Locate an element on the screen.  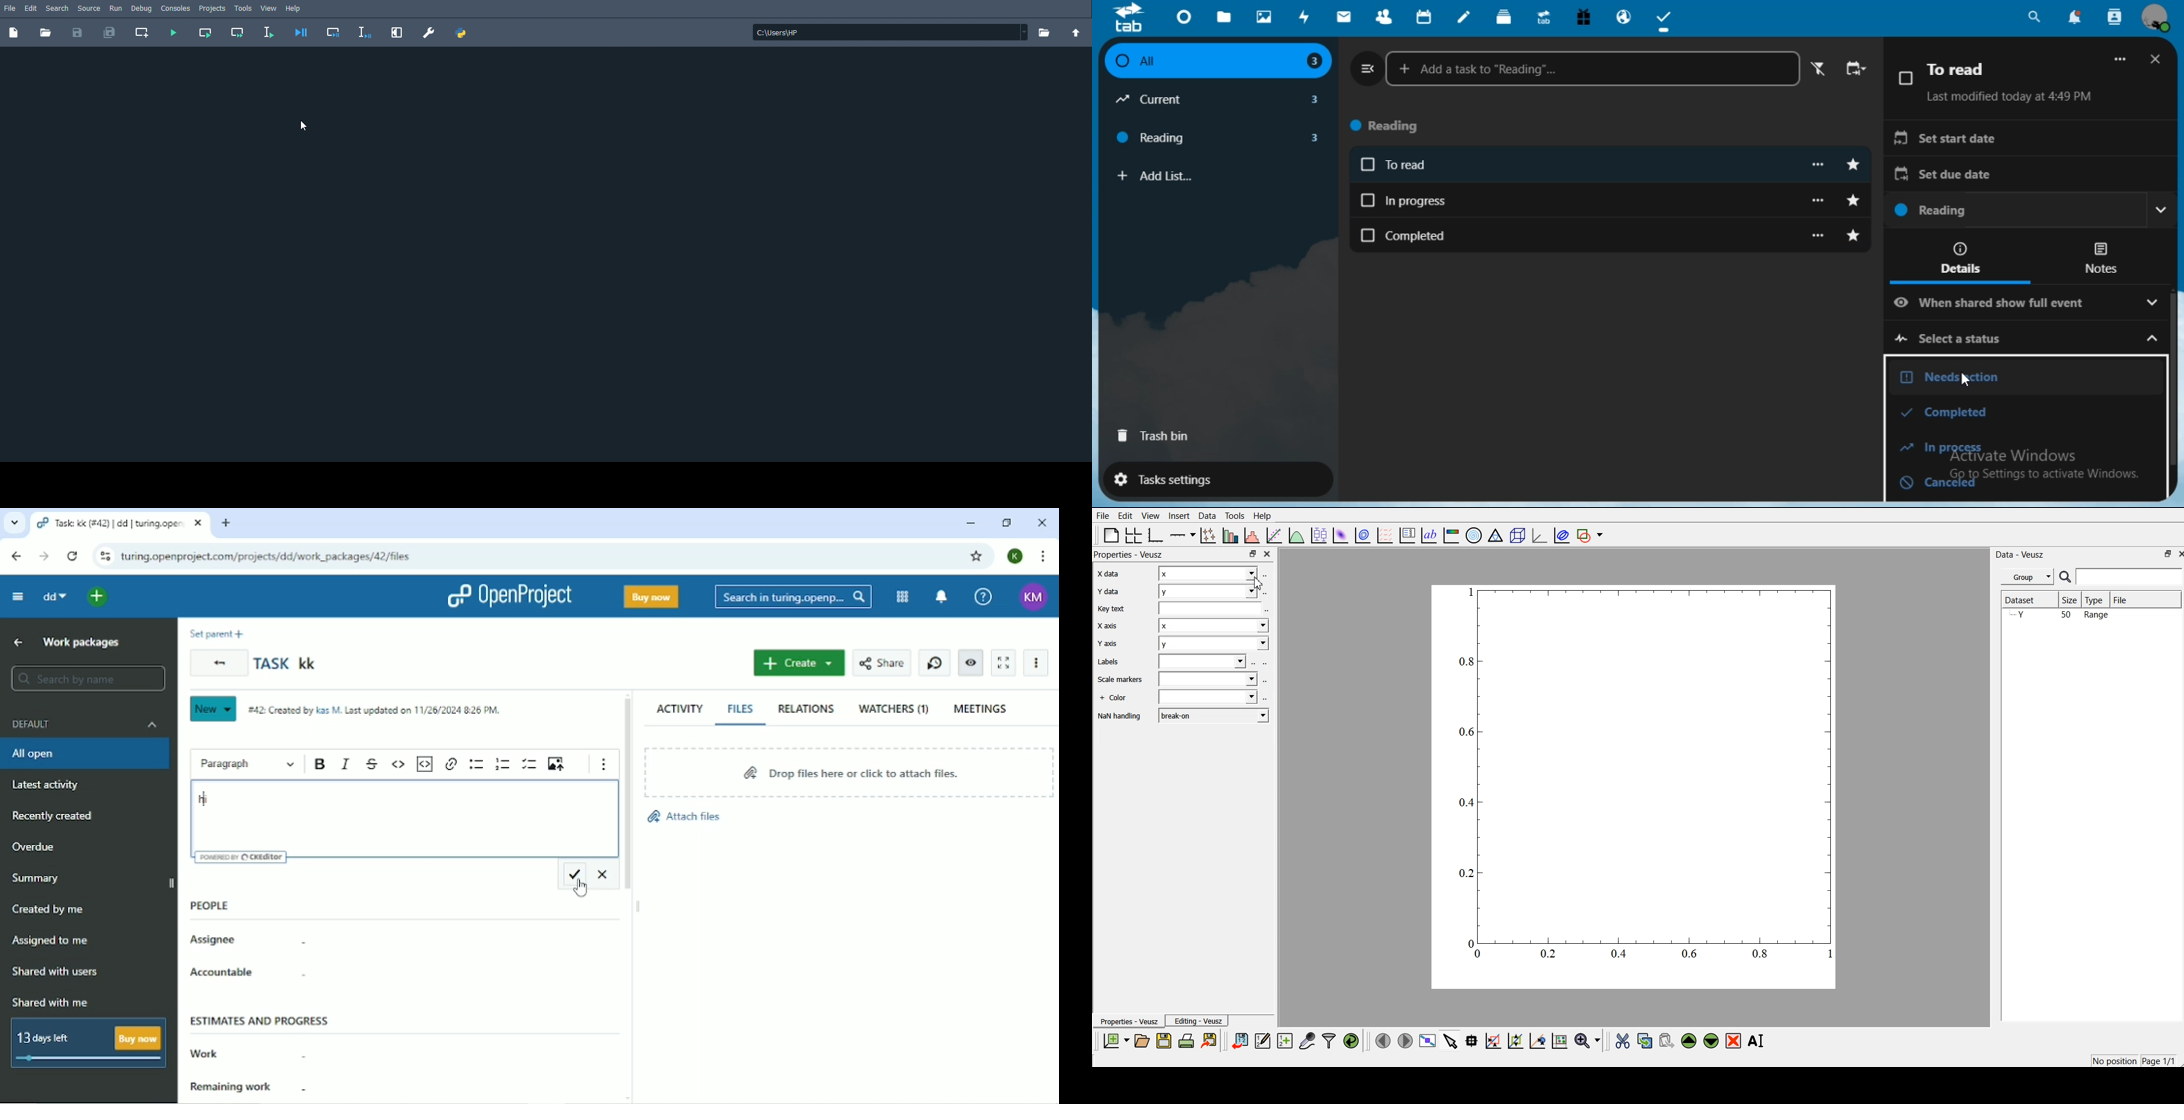
activity is located at coordinates (1302, 18).